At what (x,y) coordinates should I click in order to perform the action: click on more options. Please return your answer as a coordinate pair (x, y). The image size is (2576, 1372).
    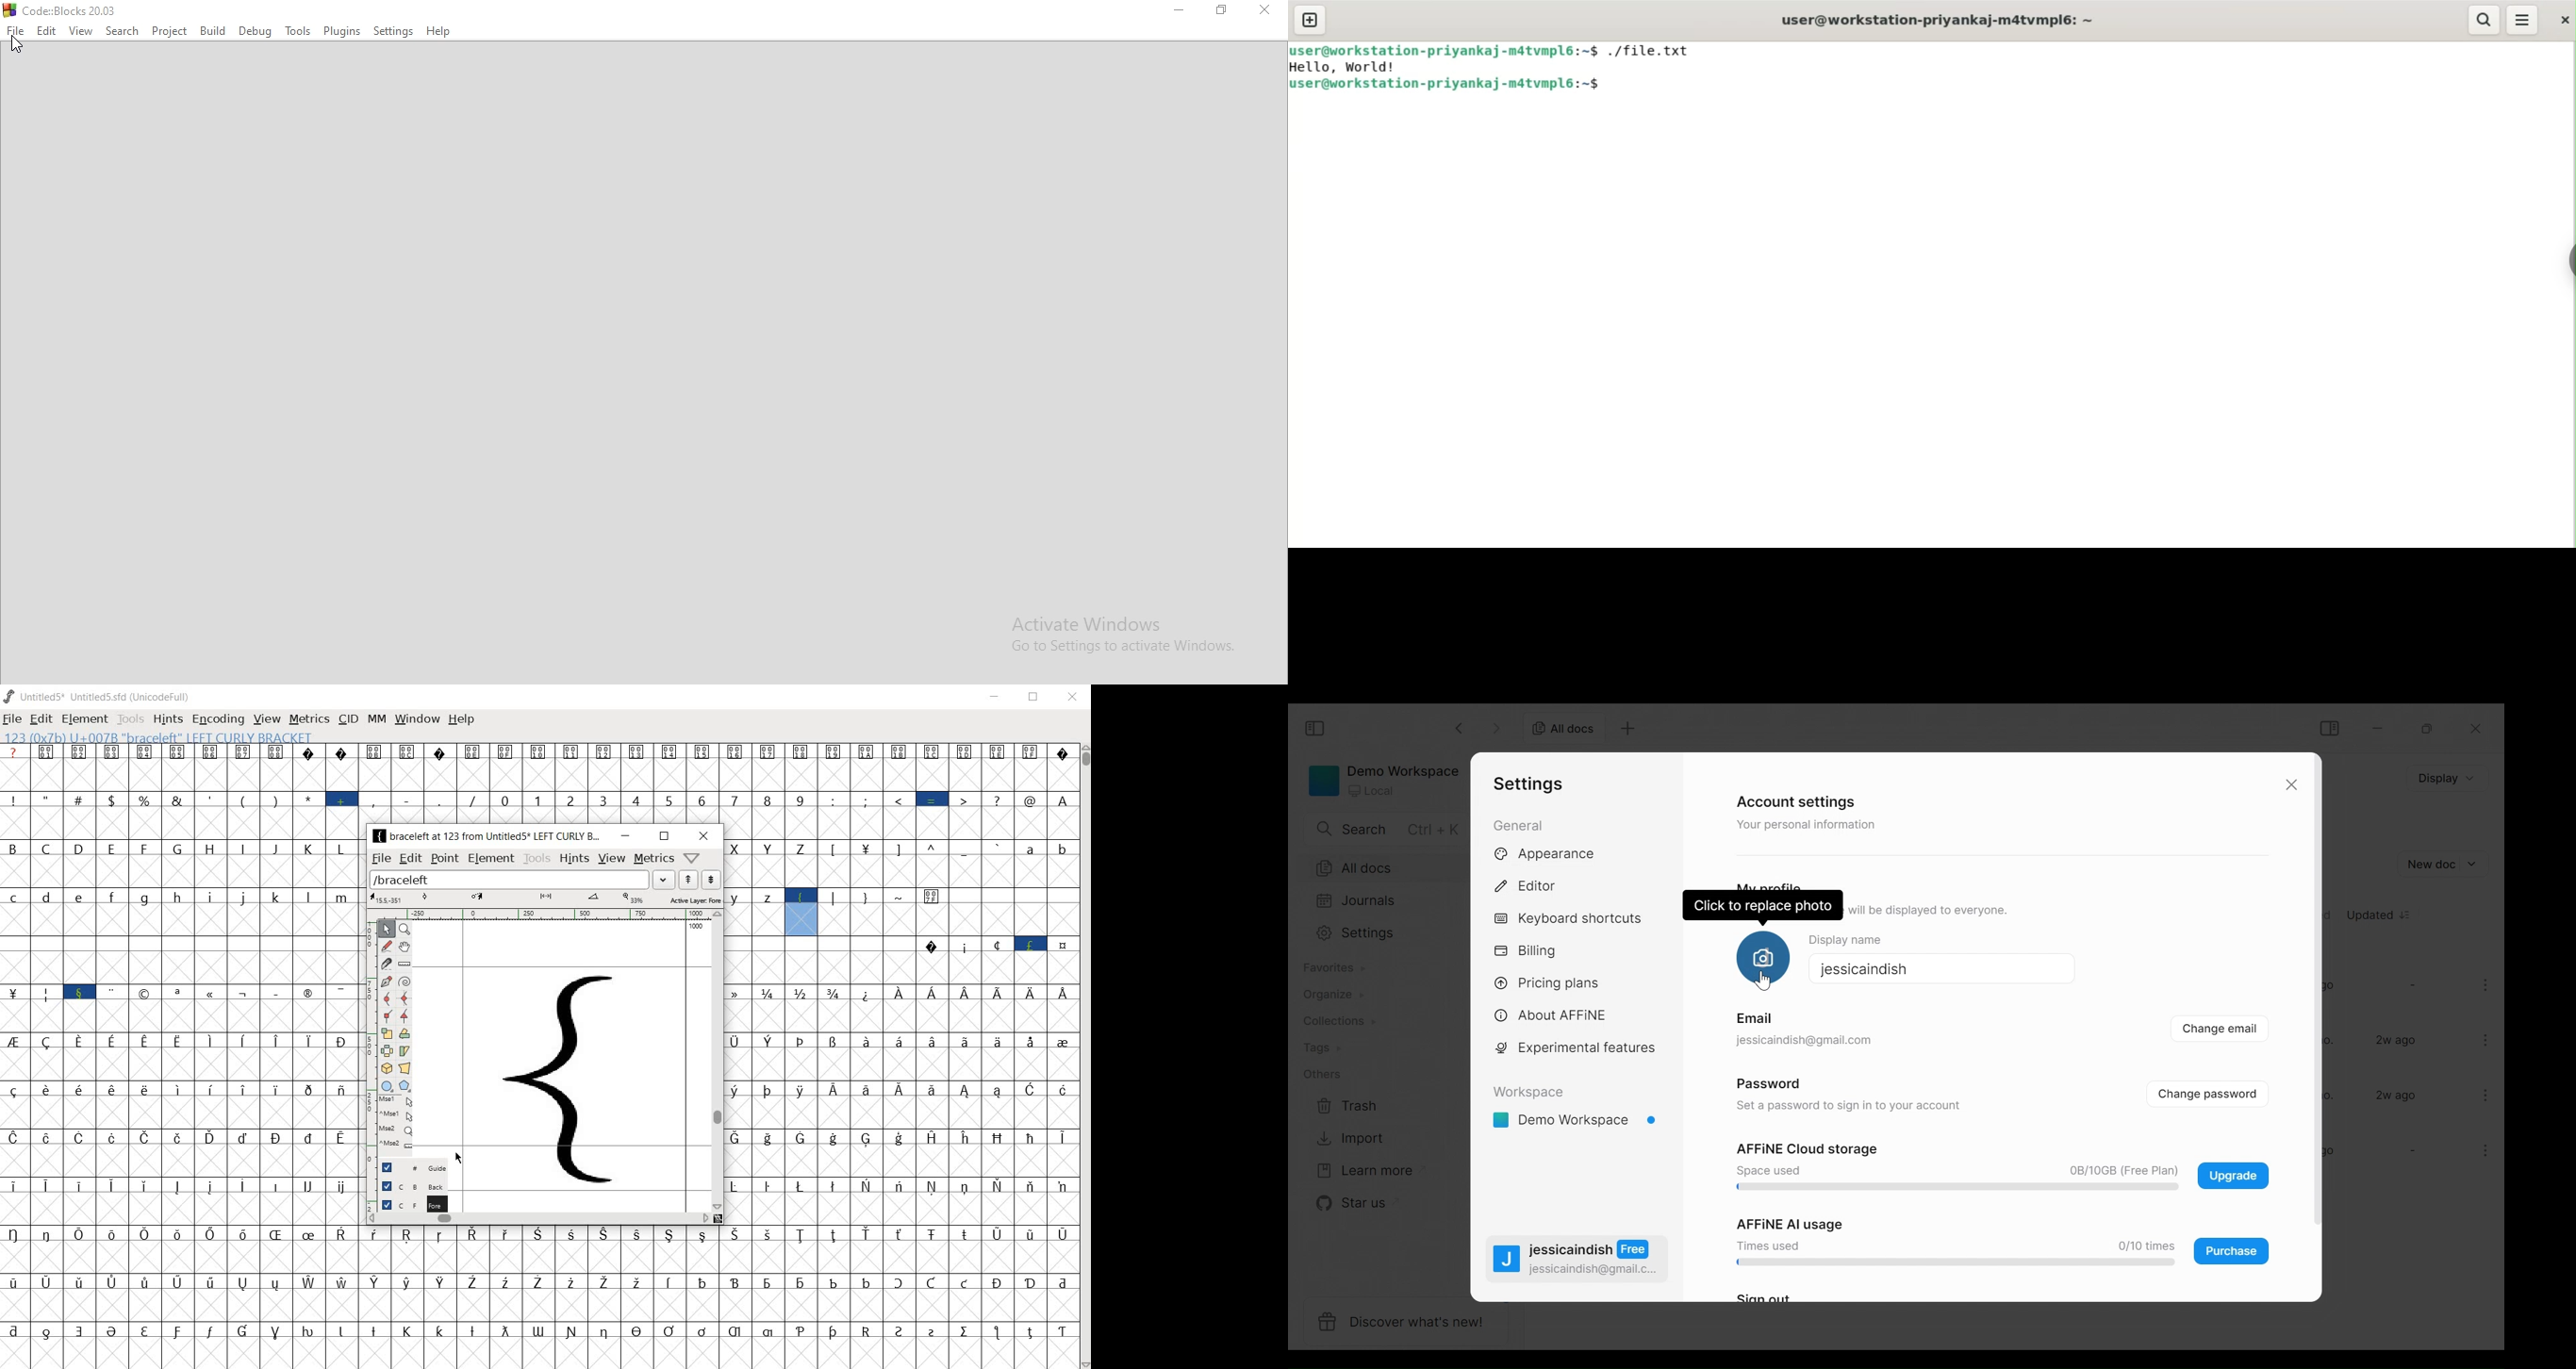
    Looking at the image, I should click on (2481, 1153).